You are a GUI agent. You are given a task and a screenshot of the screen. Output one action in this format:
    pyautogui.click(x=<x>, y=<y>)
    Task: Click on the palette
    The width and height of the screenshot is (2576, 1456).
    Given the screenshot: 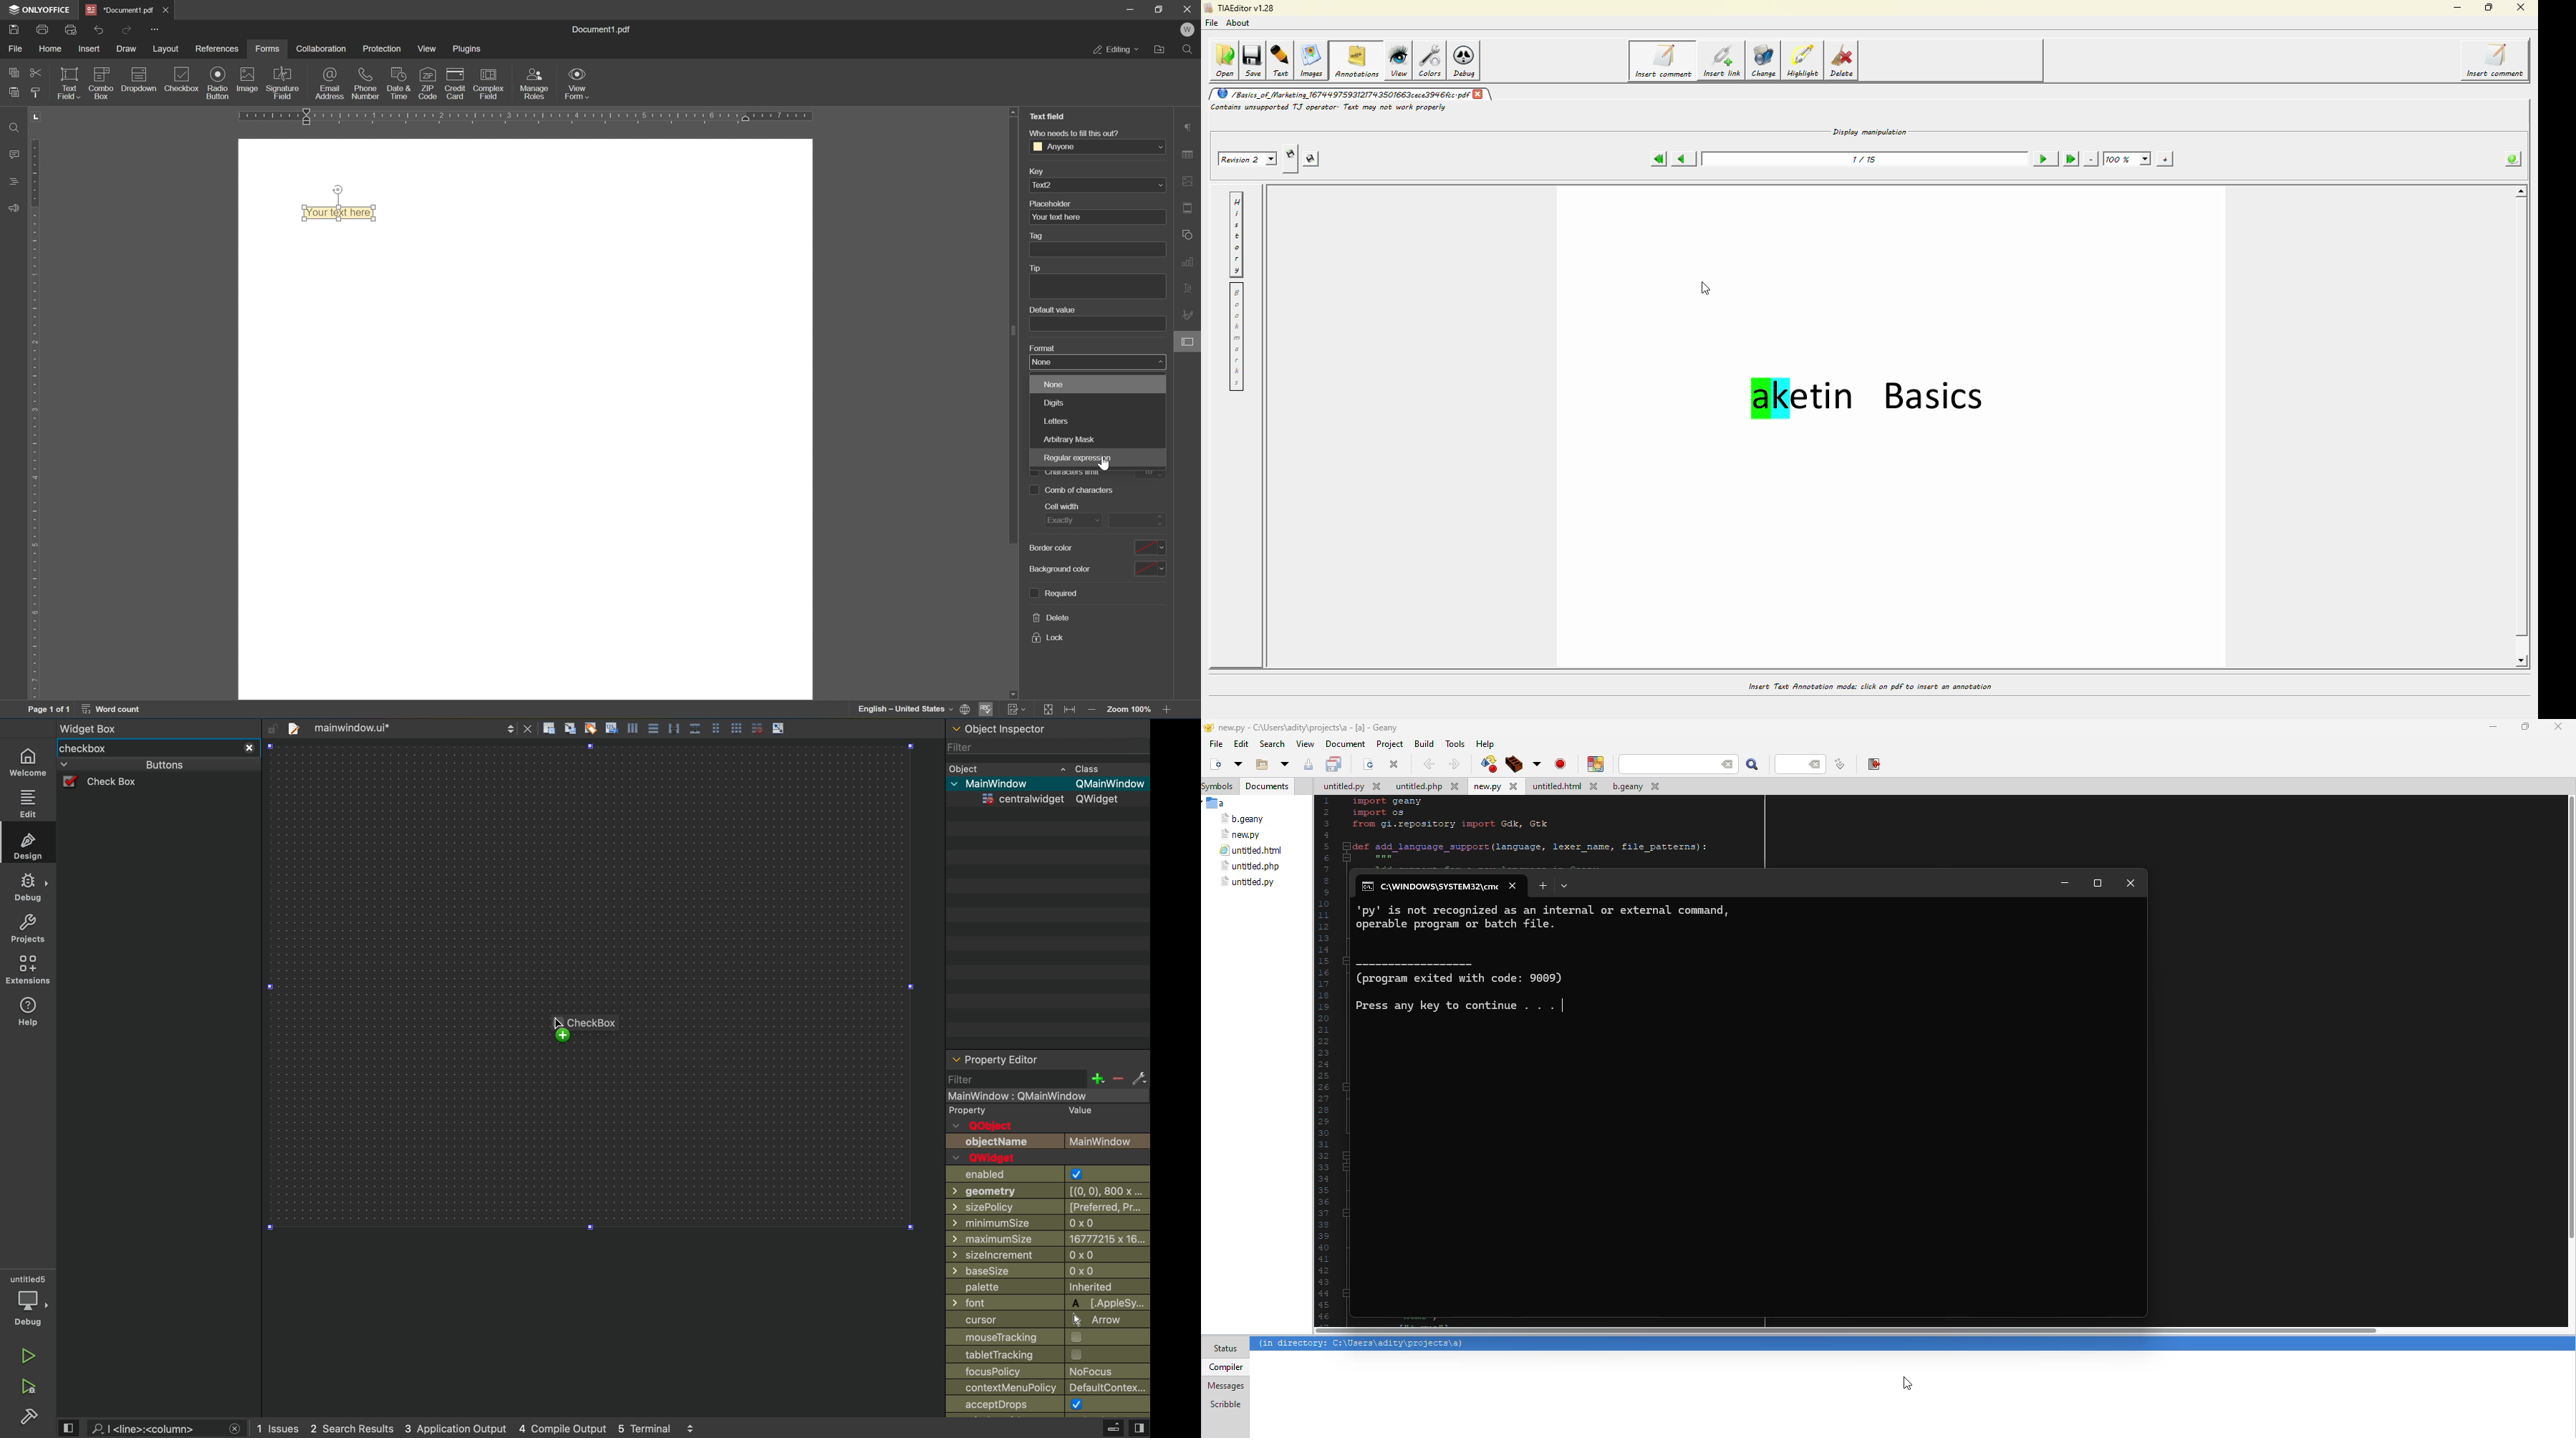 What is the action you would take?
    pyautogui.click(x=1047, y=1288)
    